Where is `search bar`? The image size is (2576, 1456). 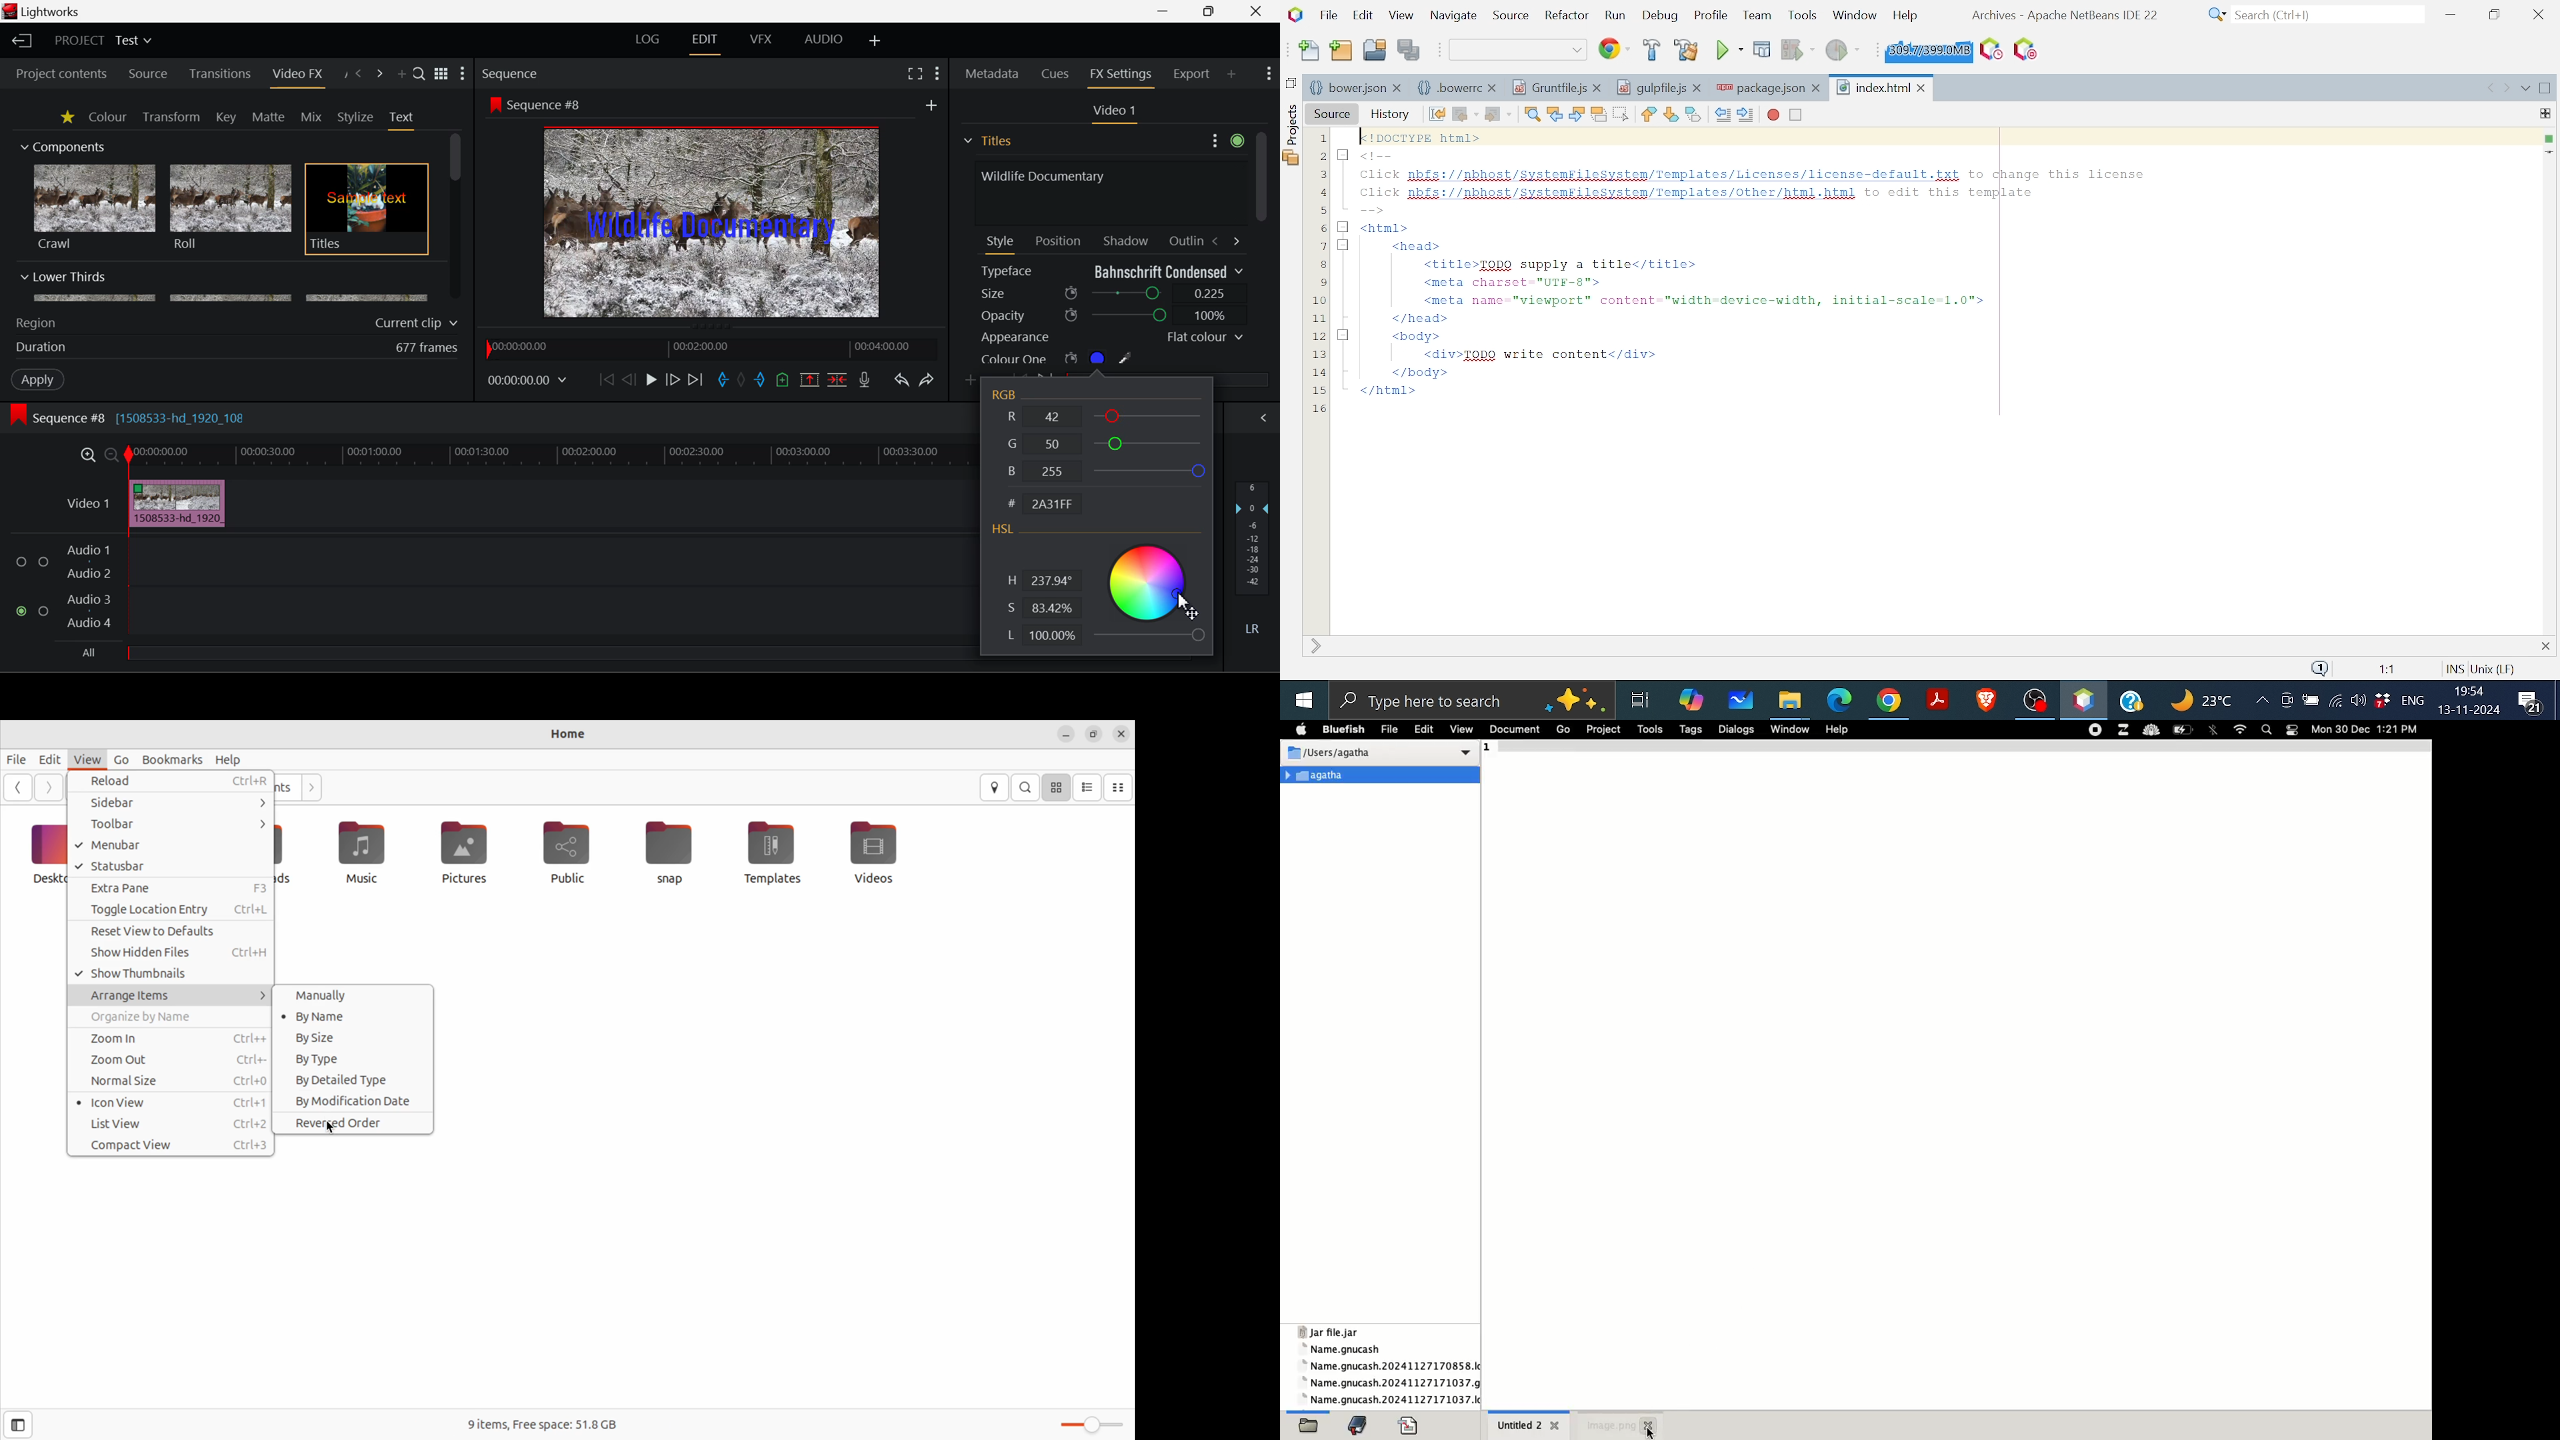 search bar is located at coordinates (1026, 786).